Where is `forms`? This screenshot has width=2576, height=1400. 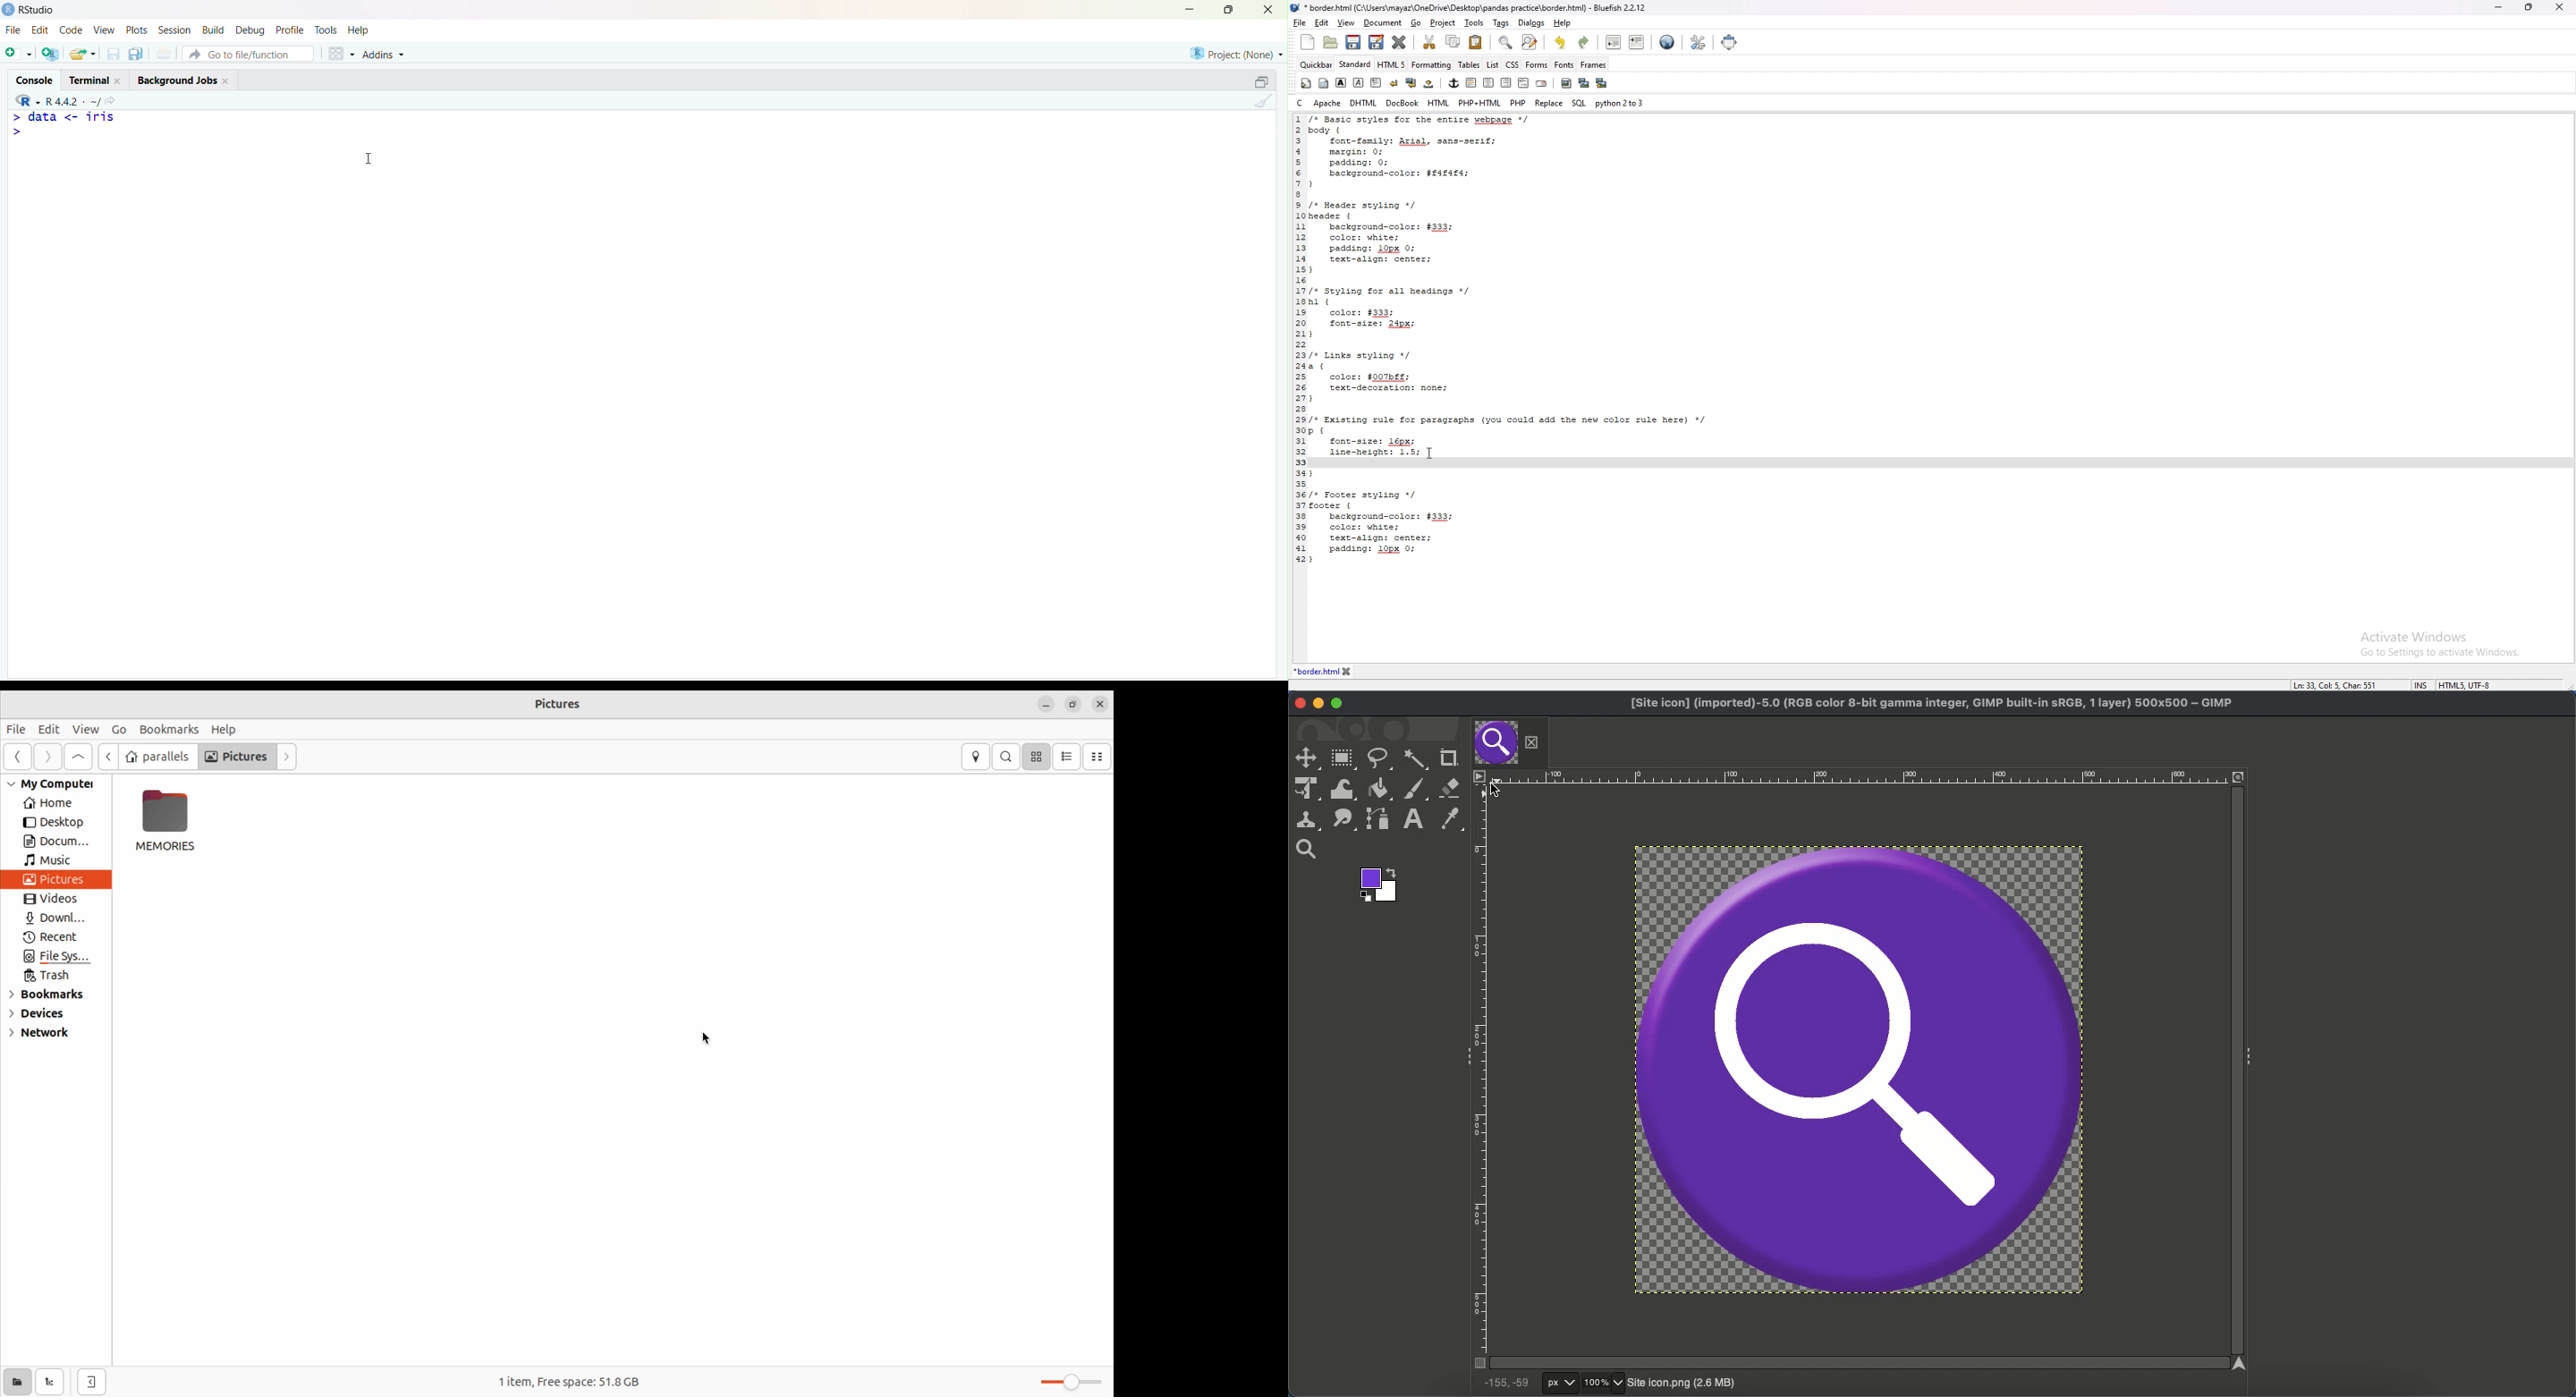 forms is located at coordinates (1536, 66).